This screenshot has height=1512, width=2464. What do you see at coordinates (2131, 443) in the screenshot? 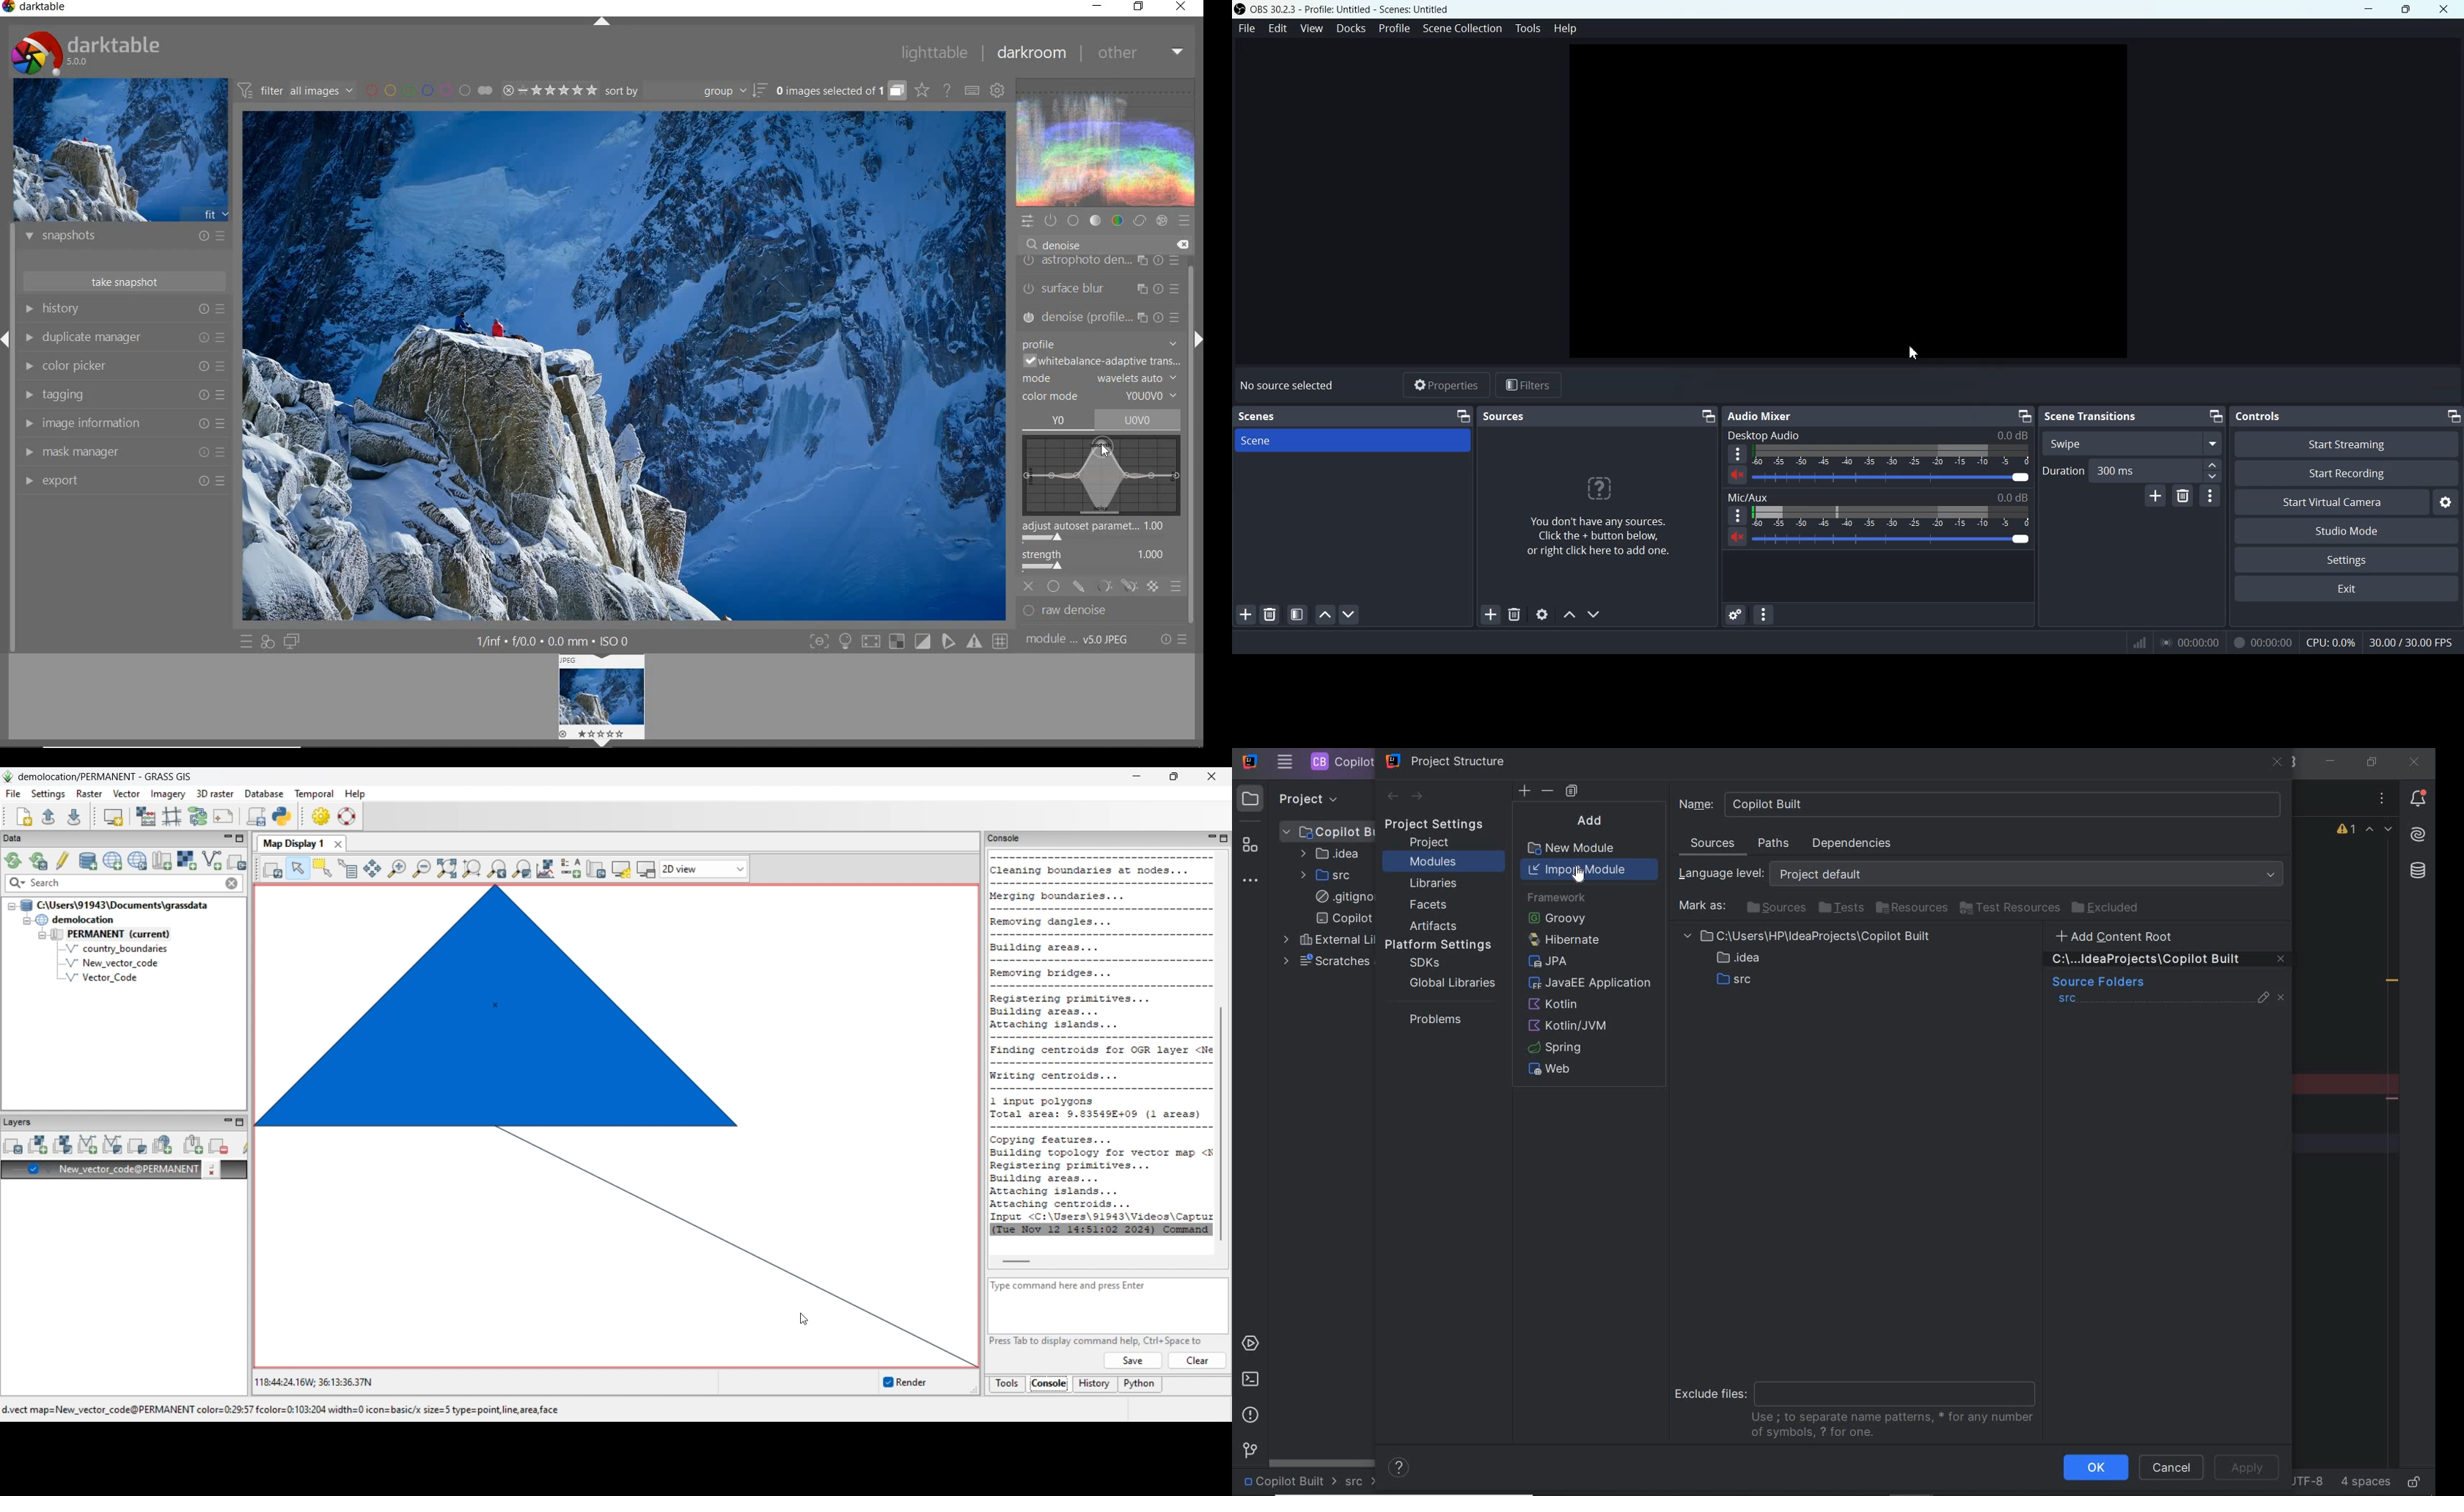
I see `Swipe` at bounding box center [2131, 443].